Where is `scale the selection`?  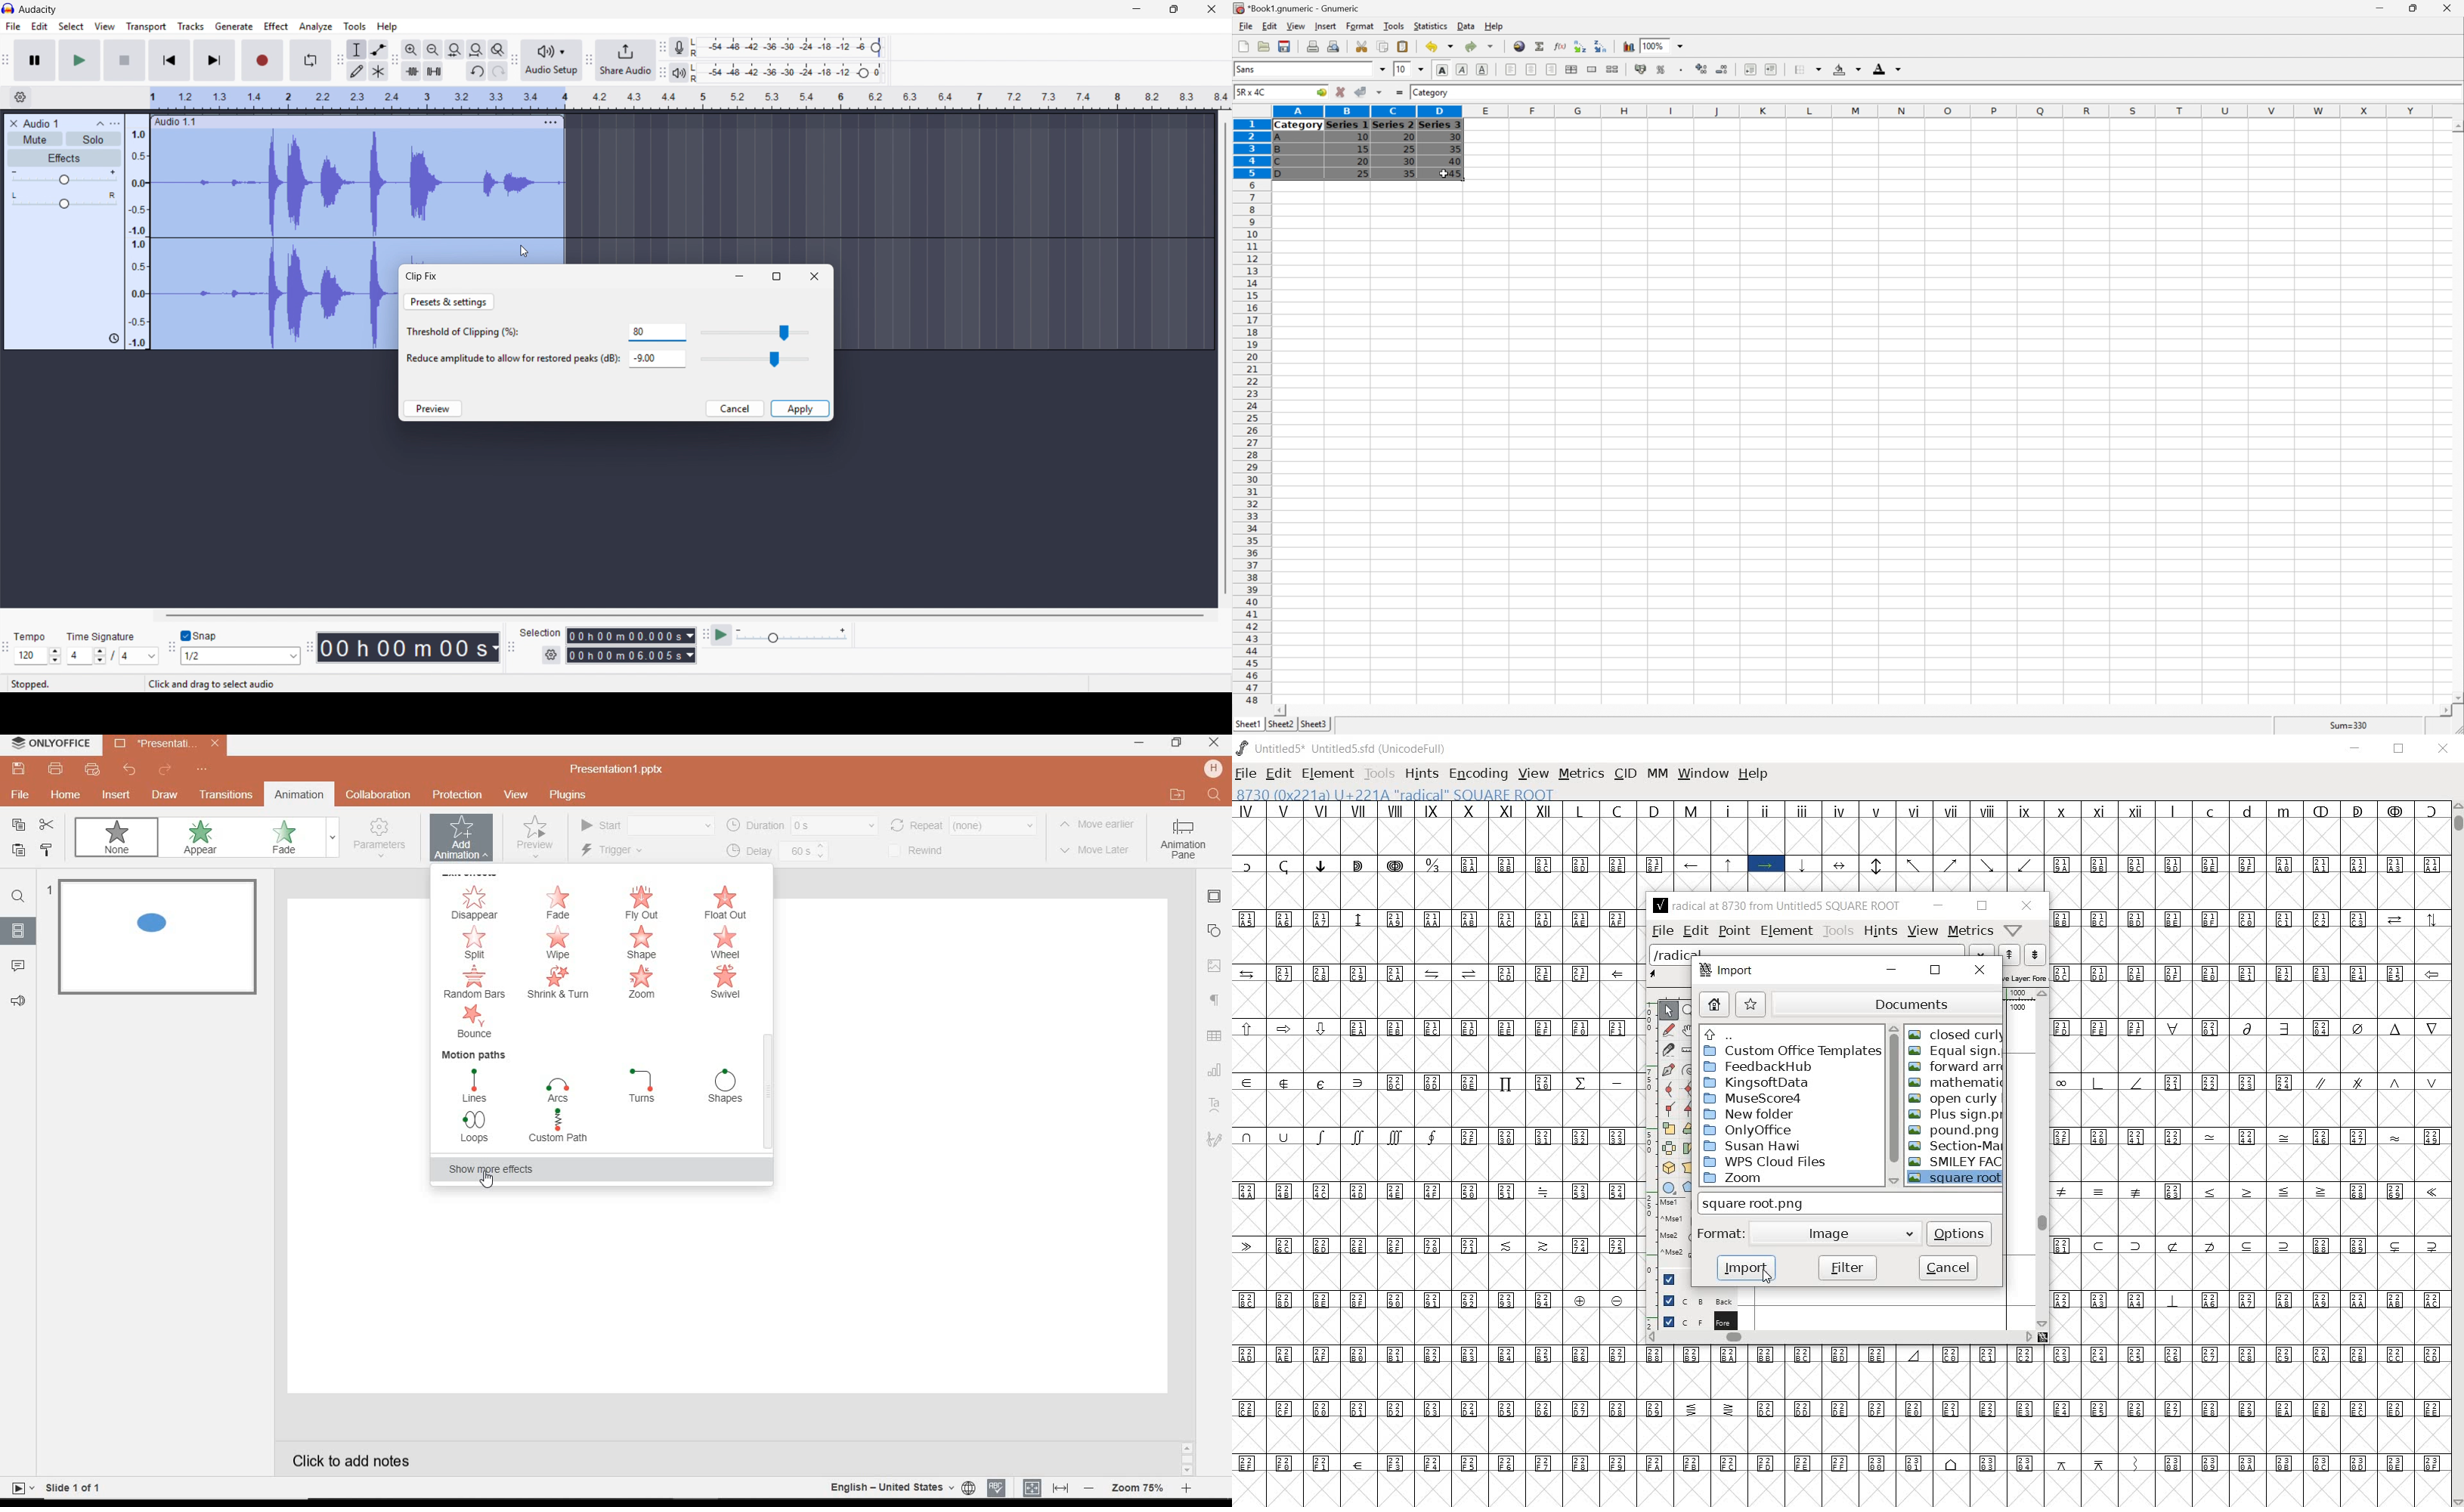
scale the selection is located at coordinates (1667, 1128).